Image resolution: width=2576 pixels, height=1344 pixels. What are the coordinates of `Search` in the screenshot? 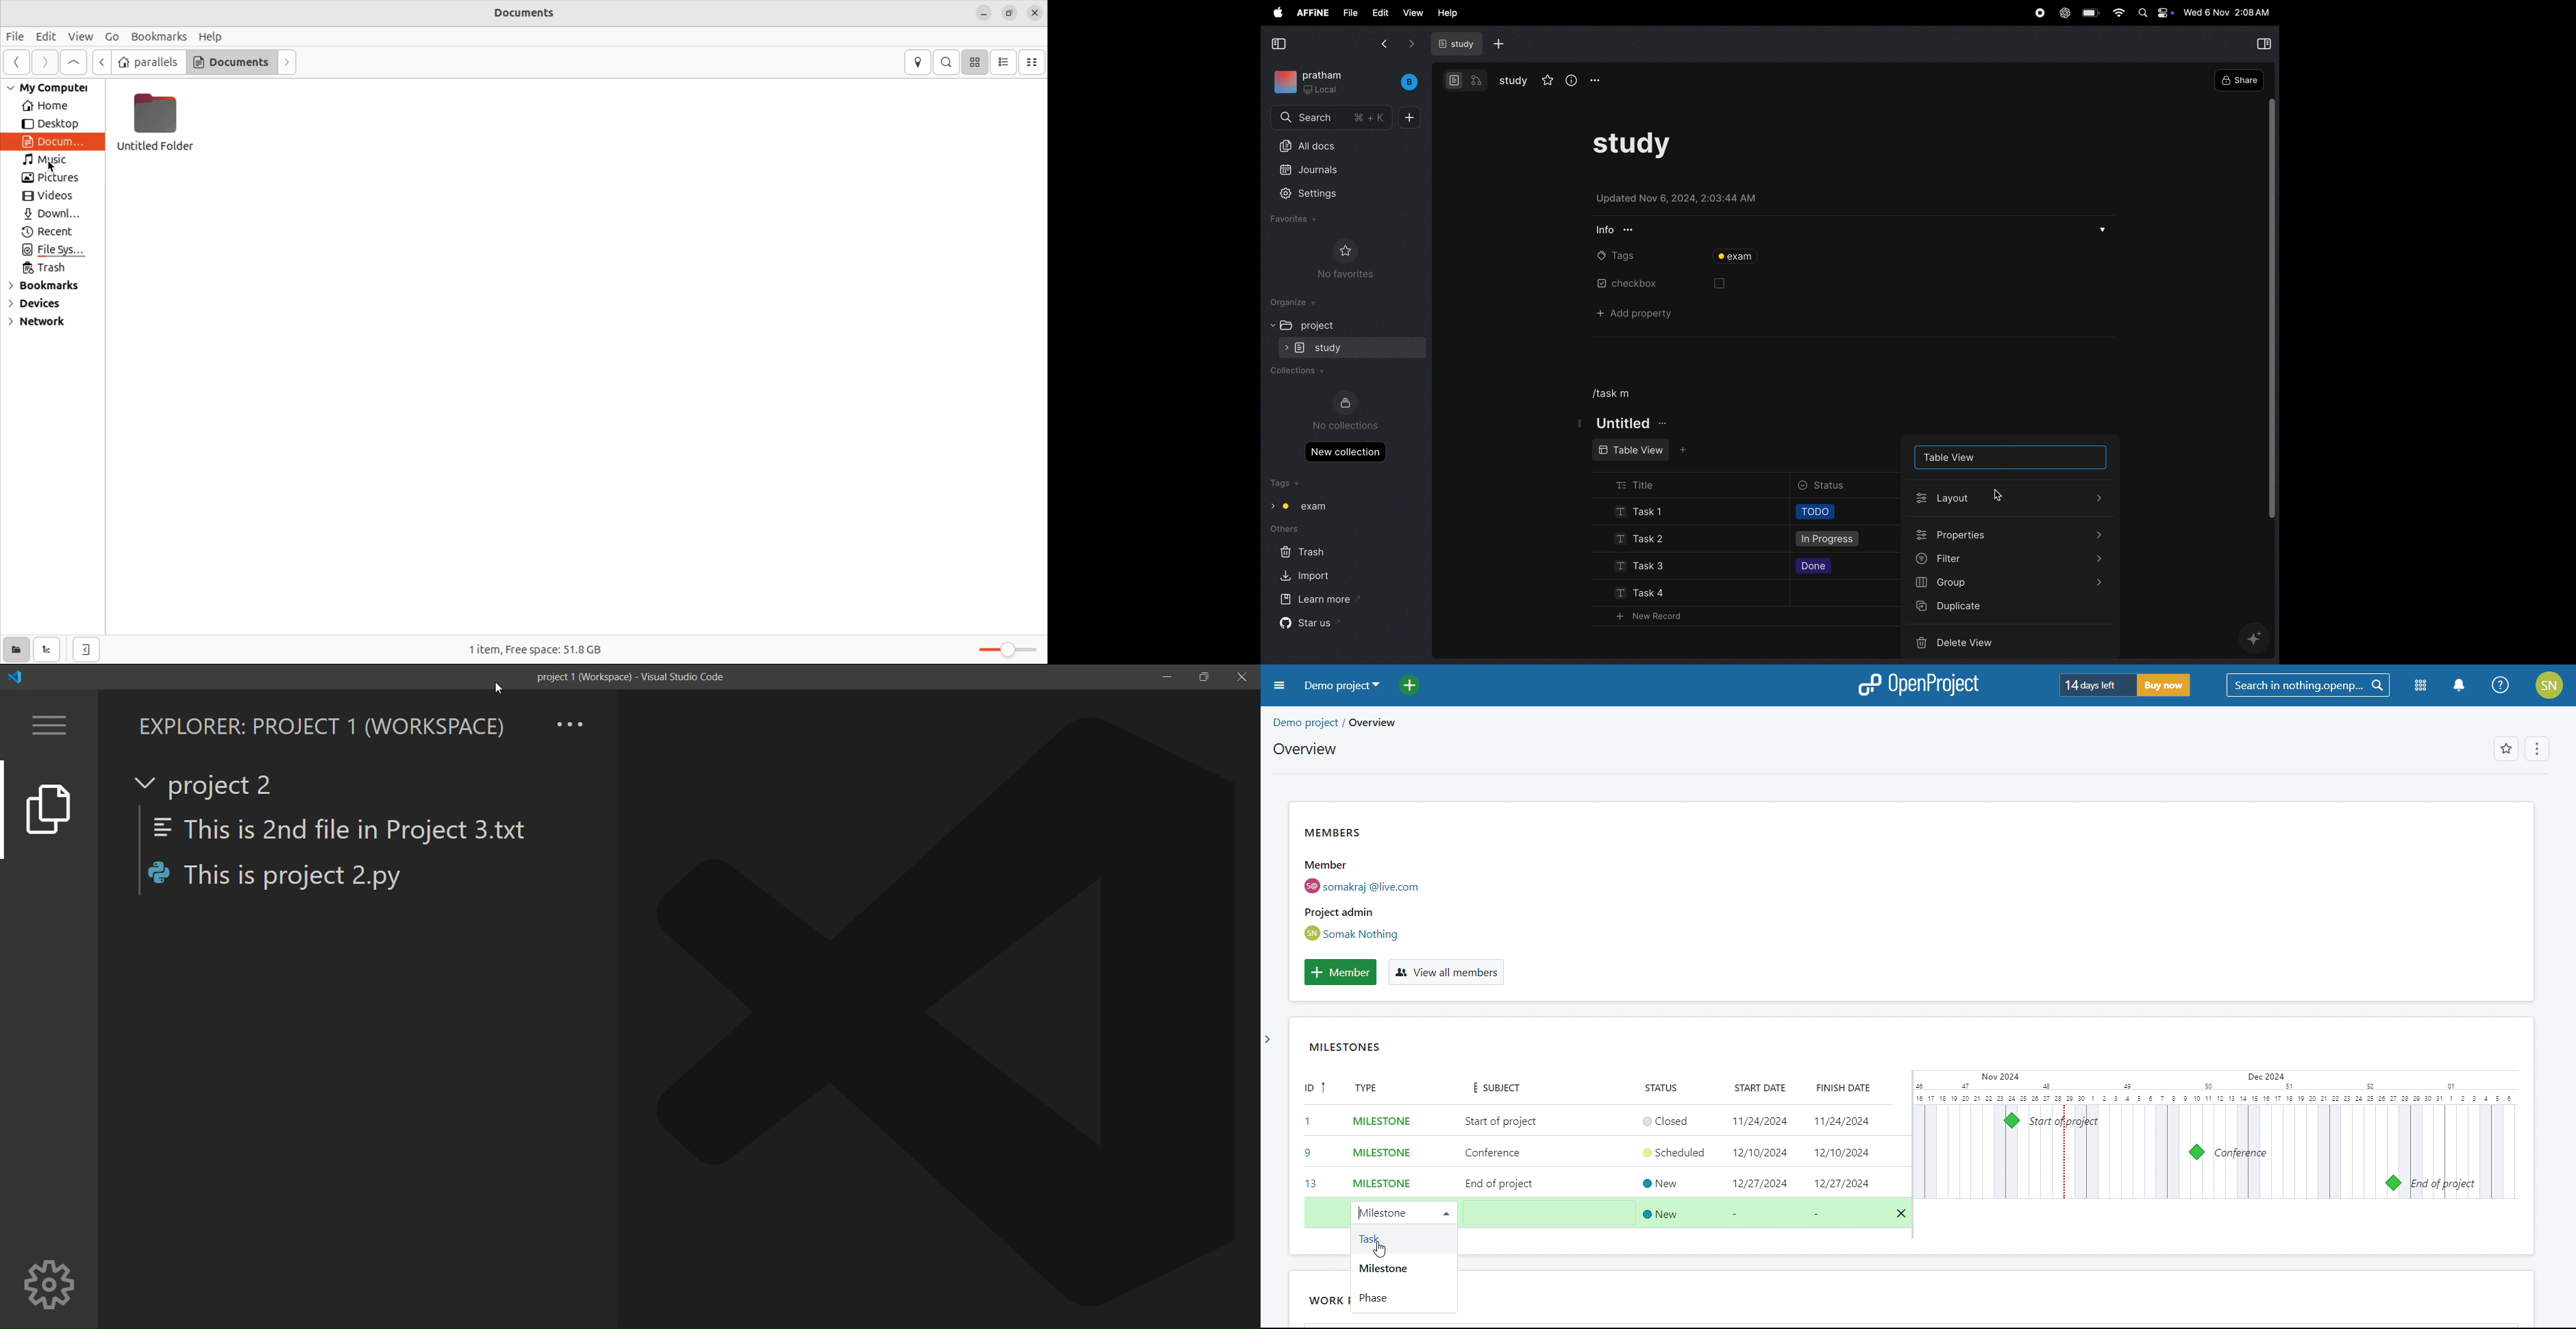 It's located at (947, 61).